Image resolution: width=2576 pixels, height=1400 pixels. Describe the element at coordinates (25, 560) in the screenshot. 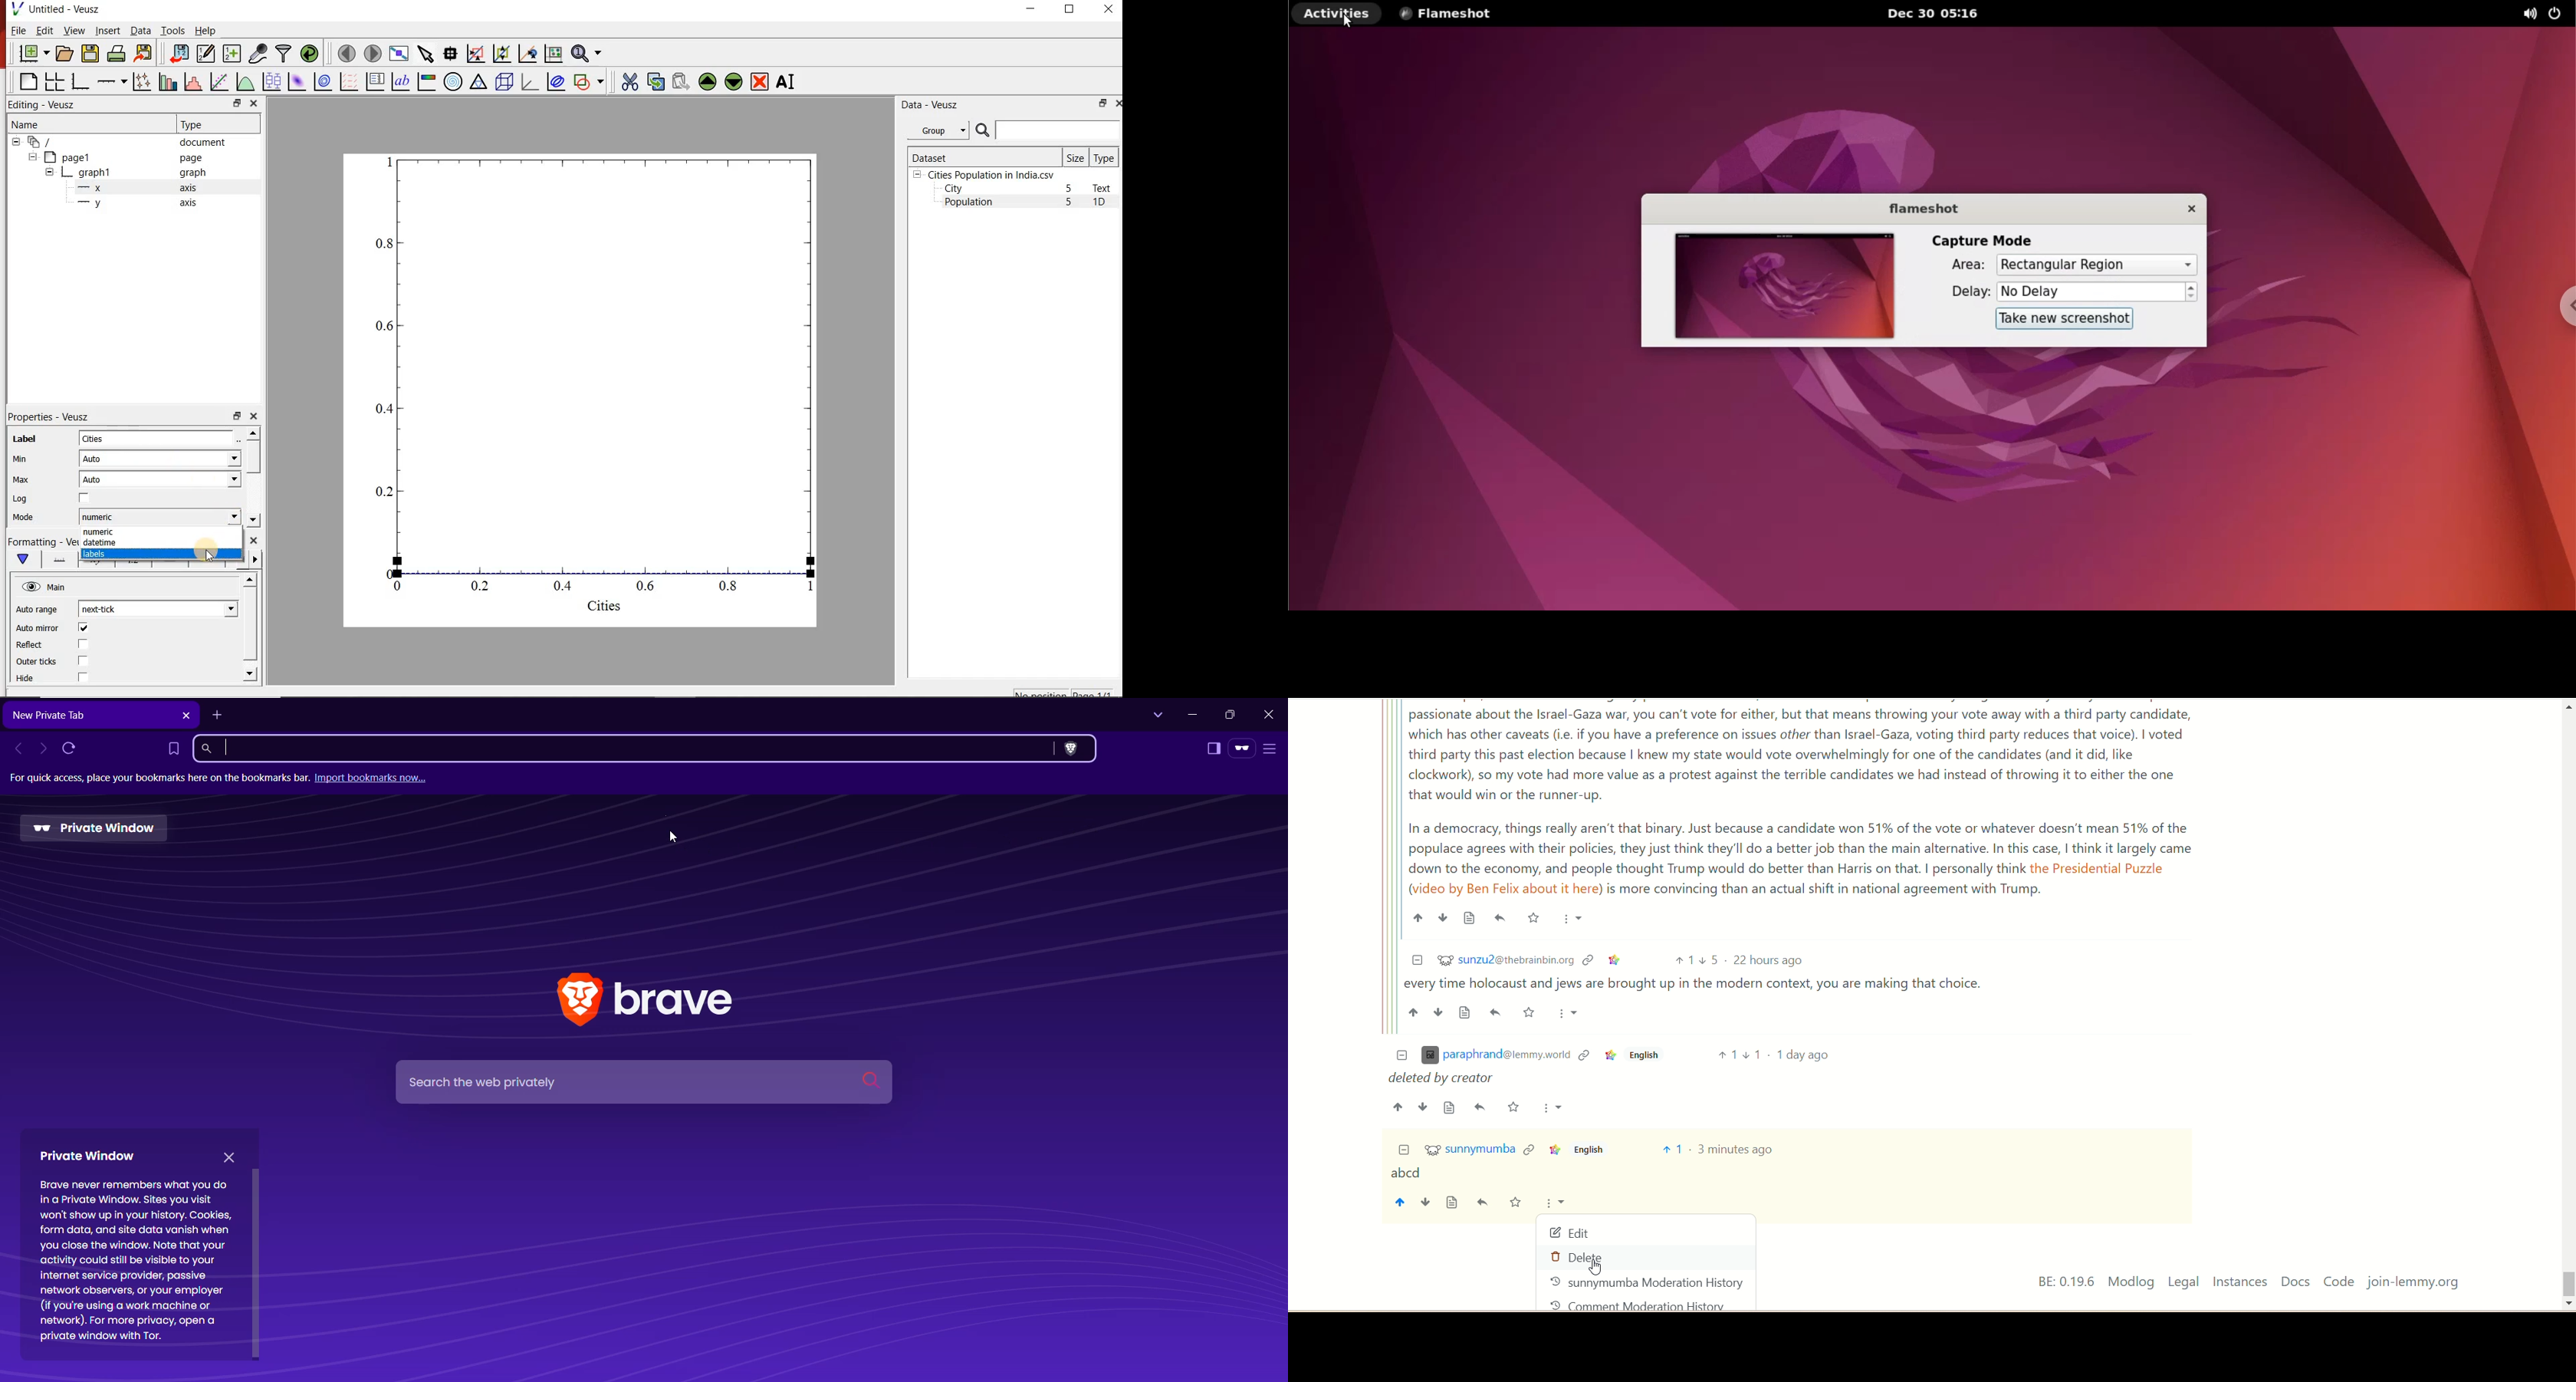

I see `Main formatting` at that location.